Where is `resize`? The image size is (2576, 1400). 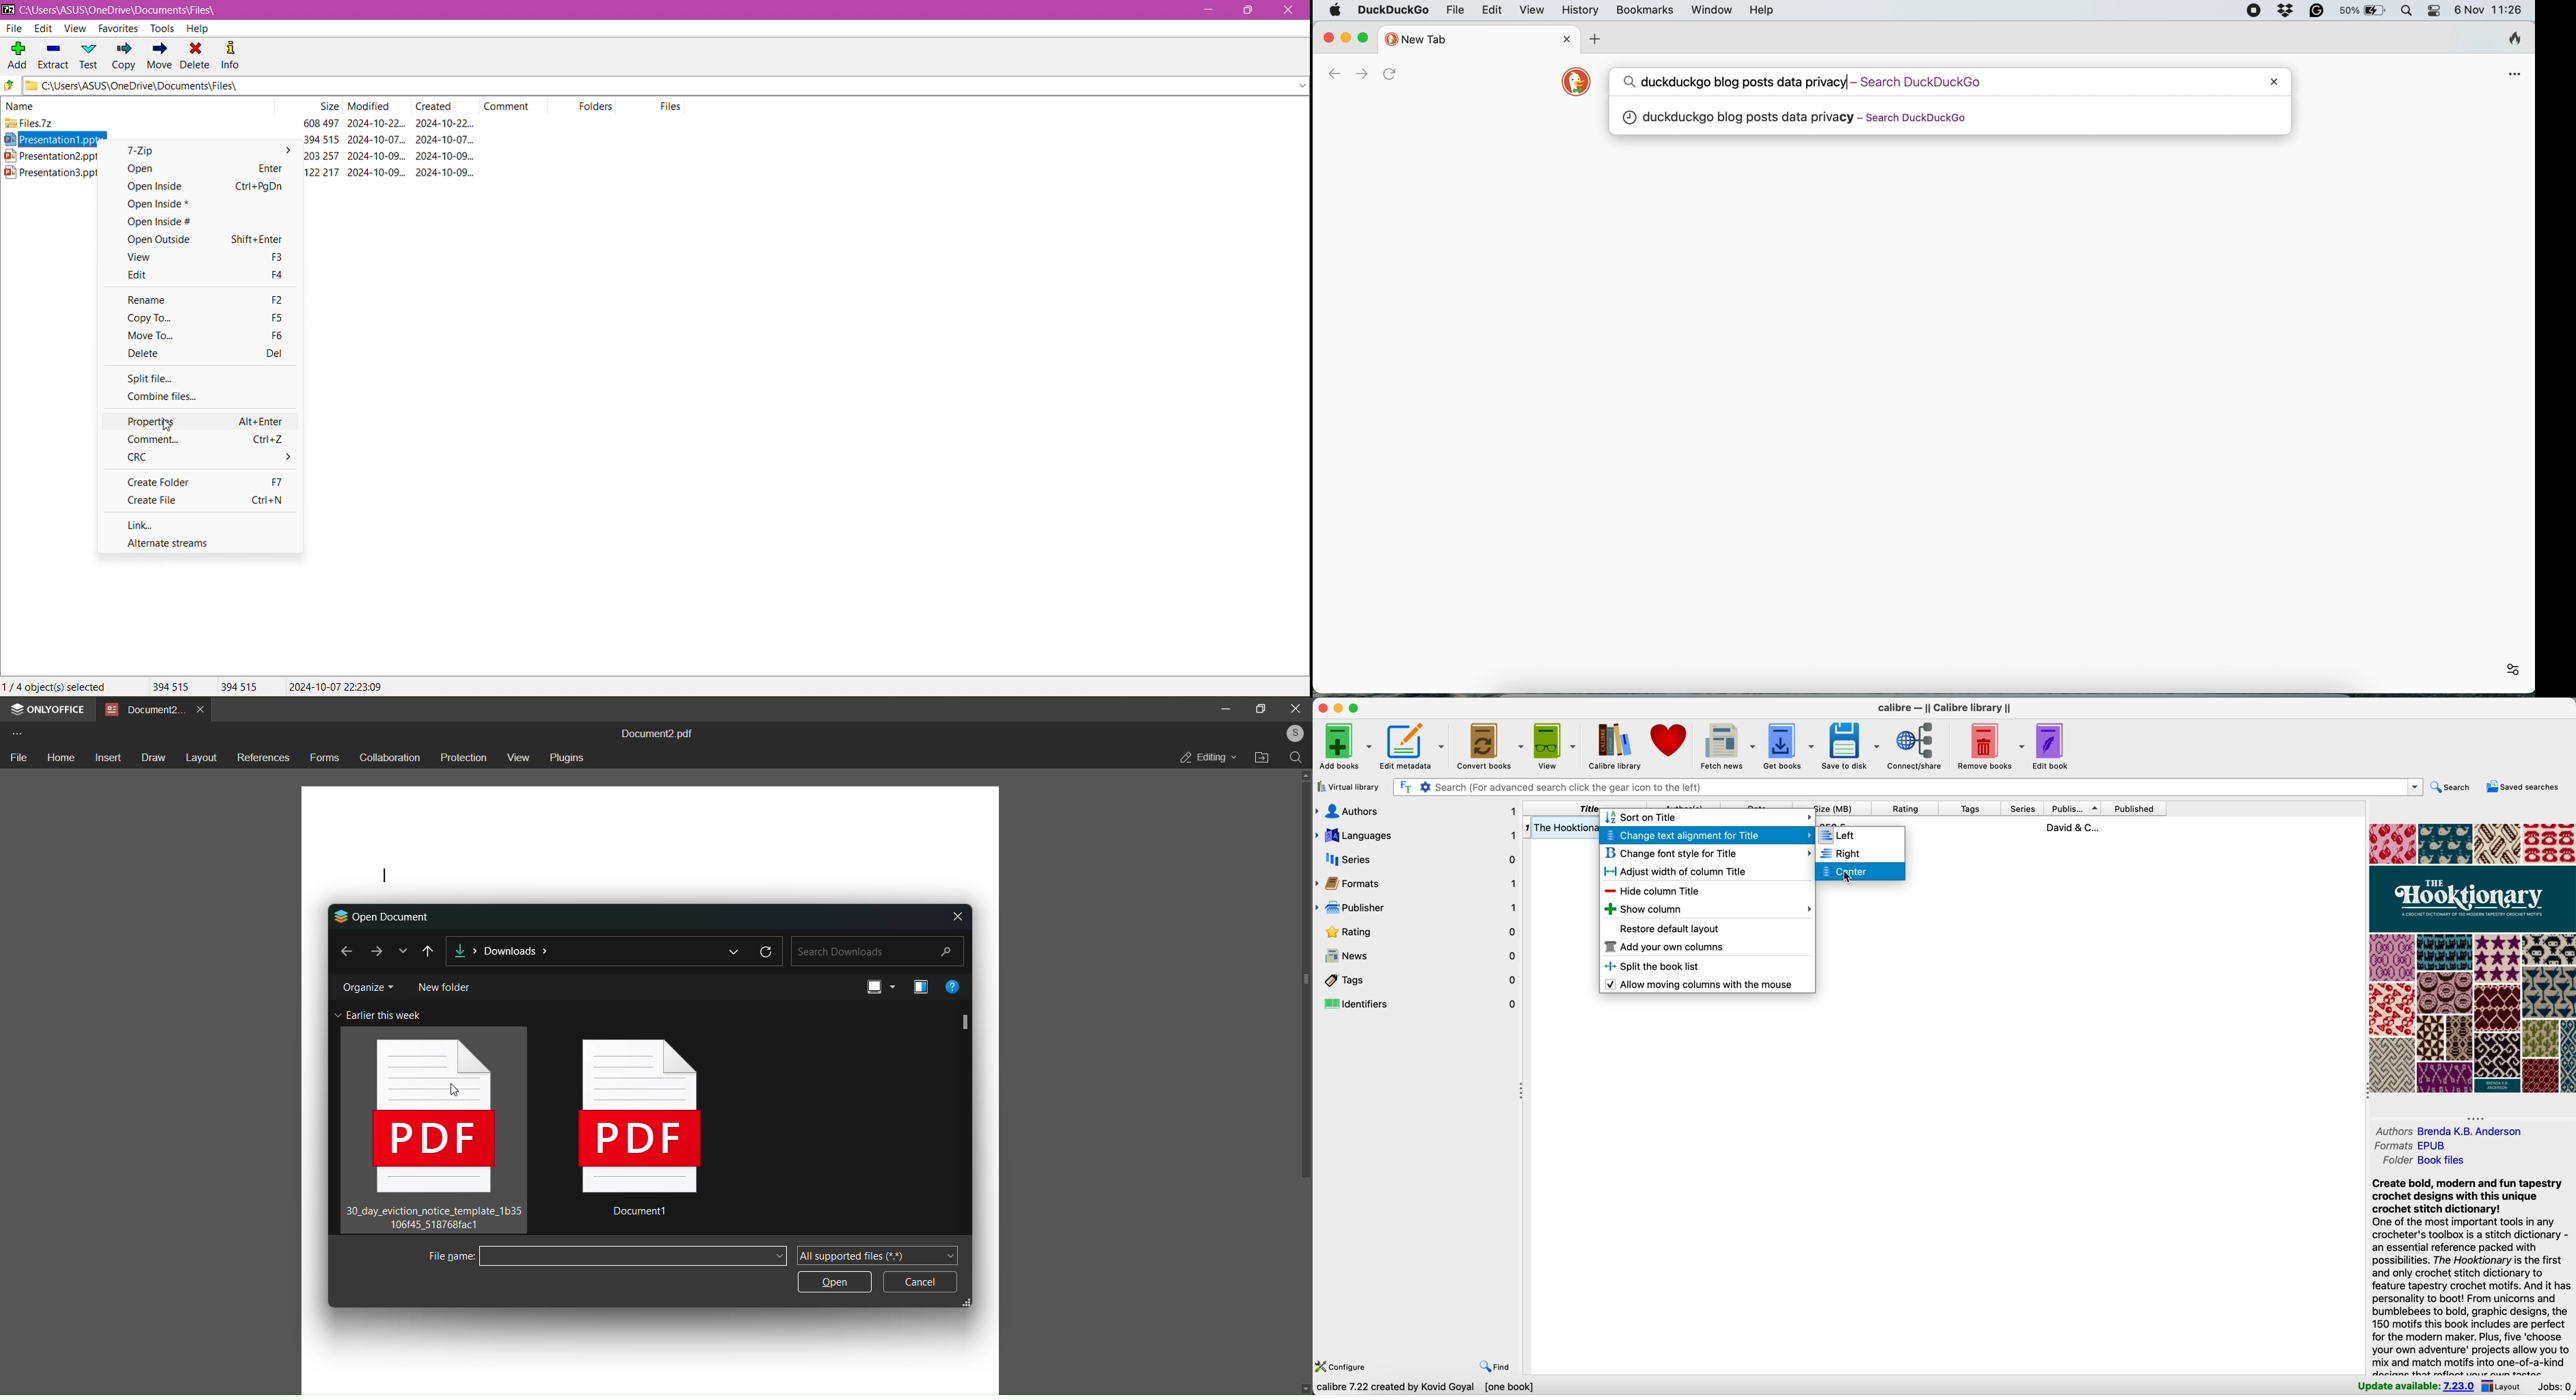
resize is located at coordinates (973, 1301).